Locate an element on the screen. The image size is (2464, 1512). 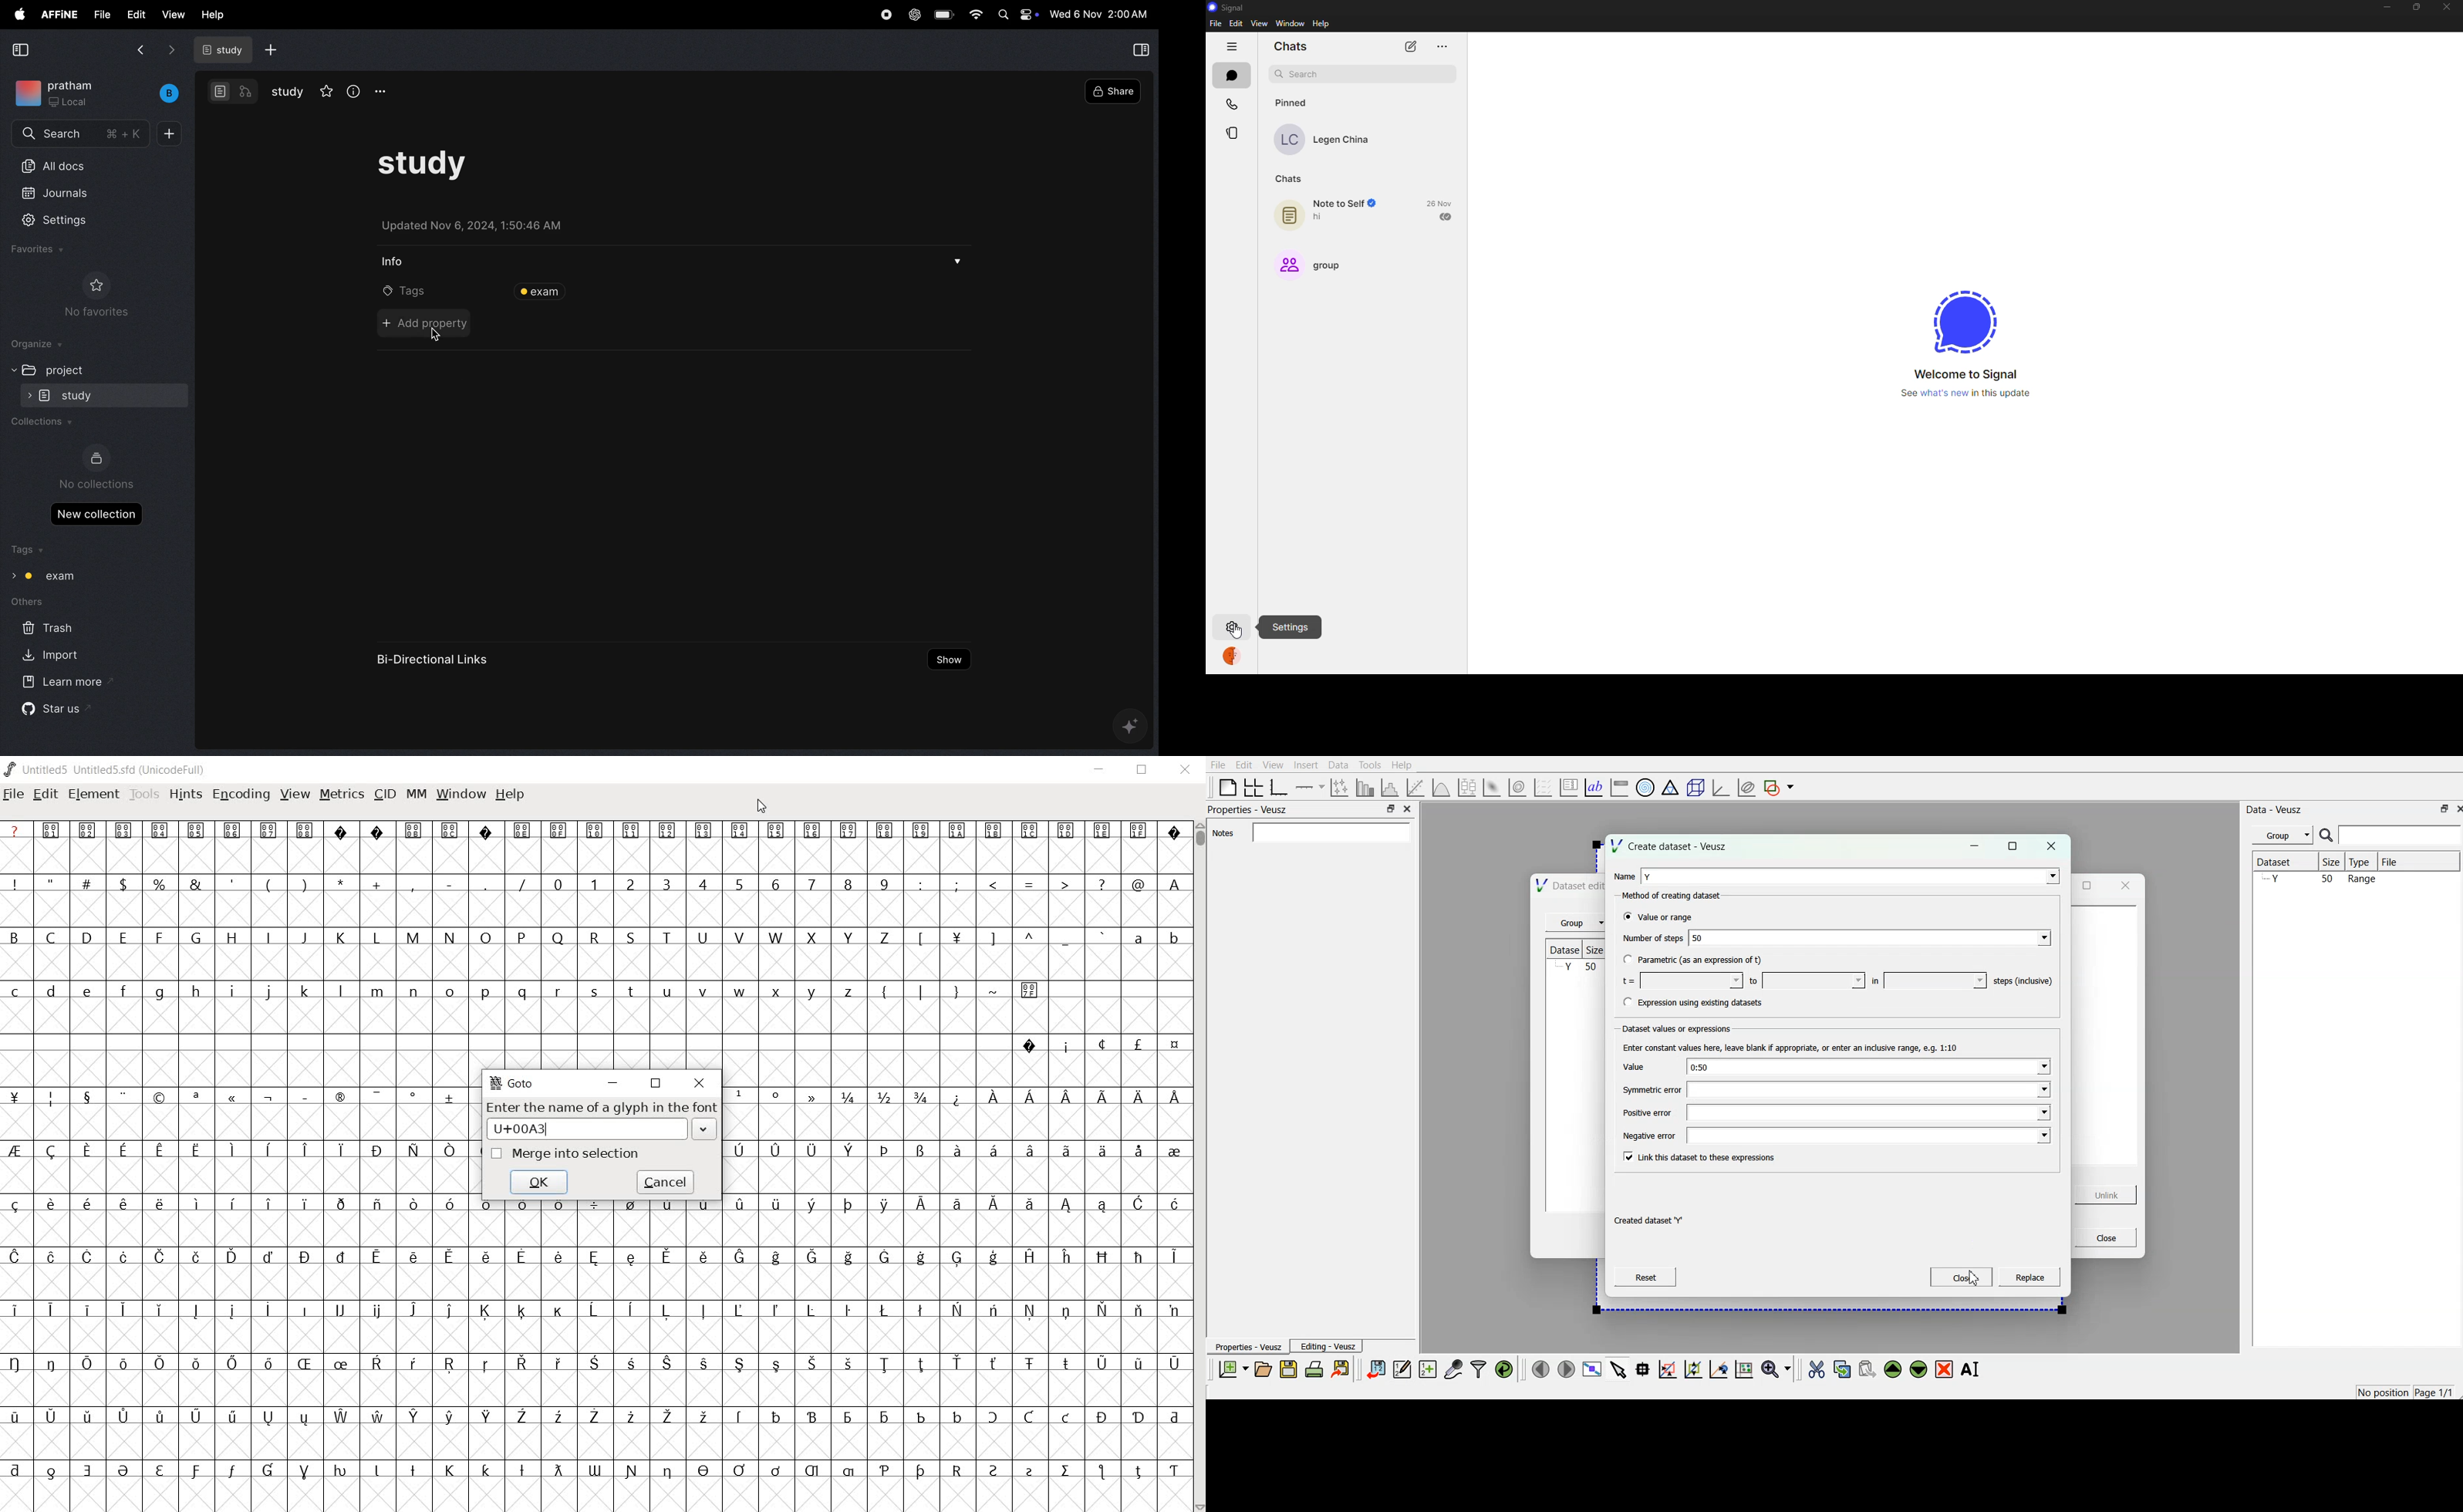
view is located at coordinates (174, 15).